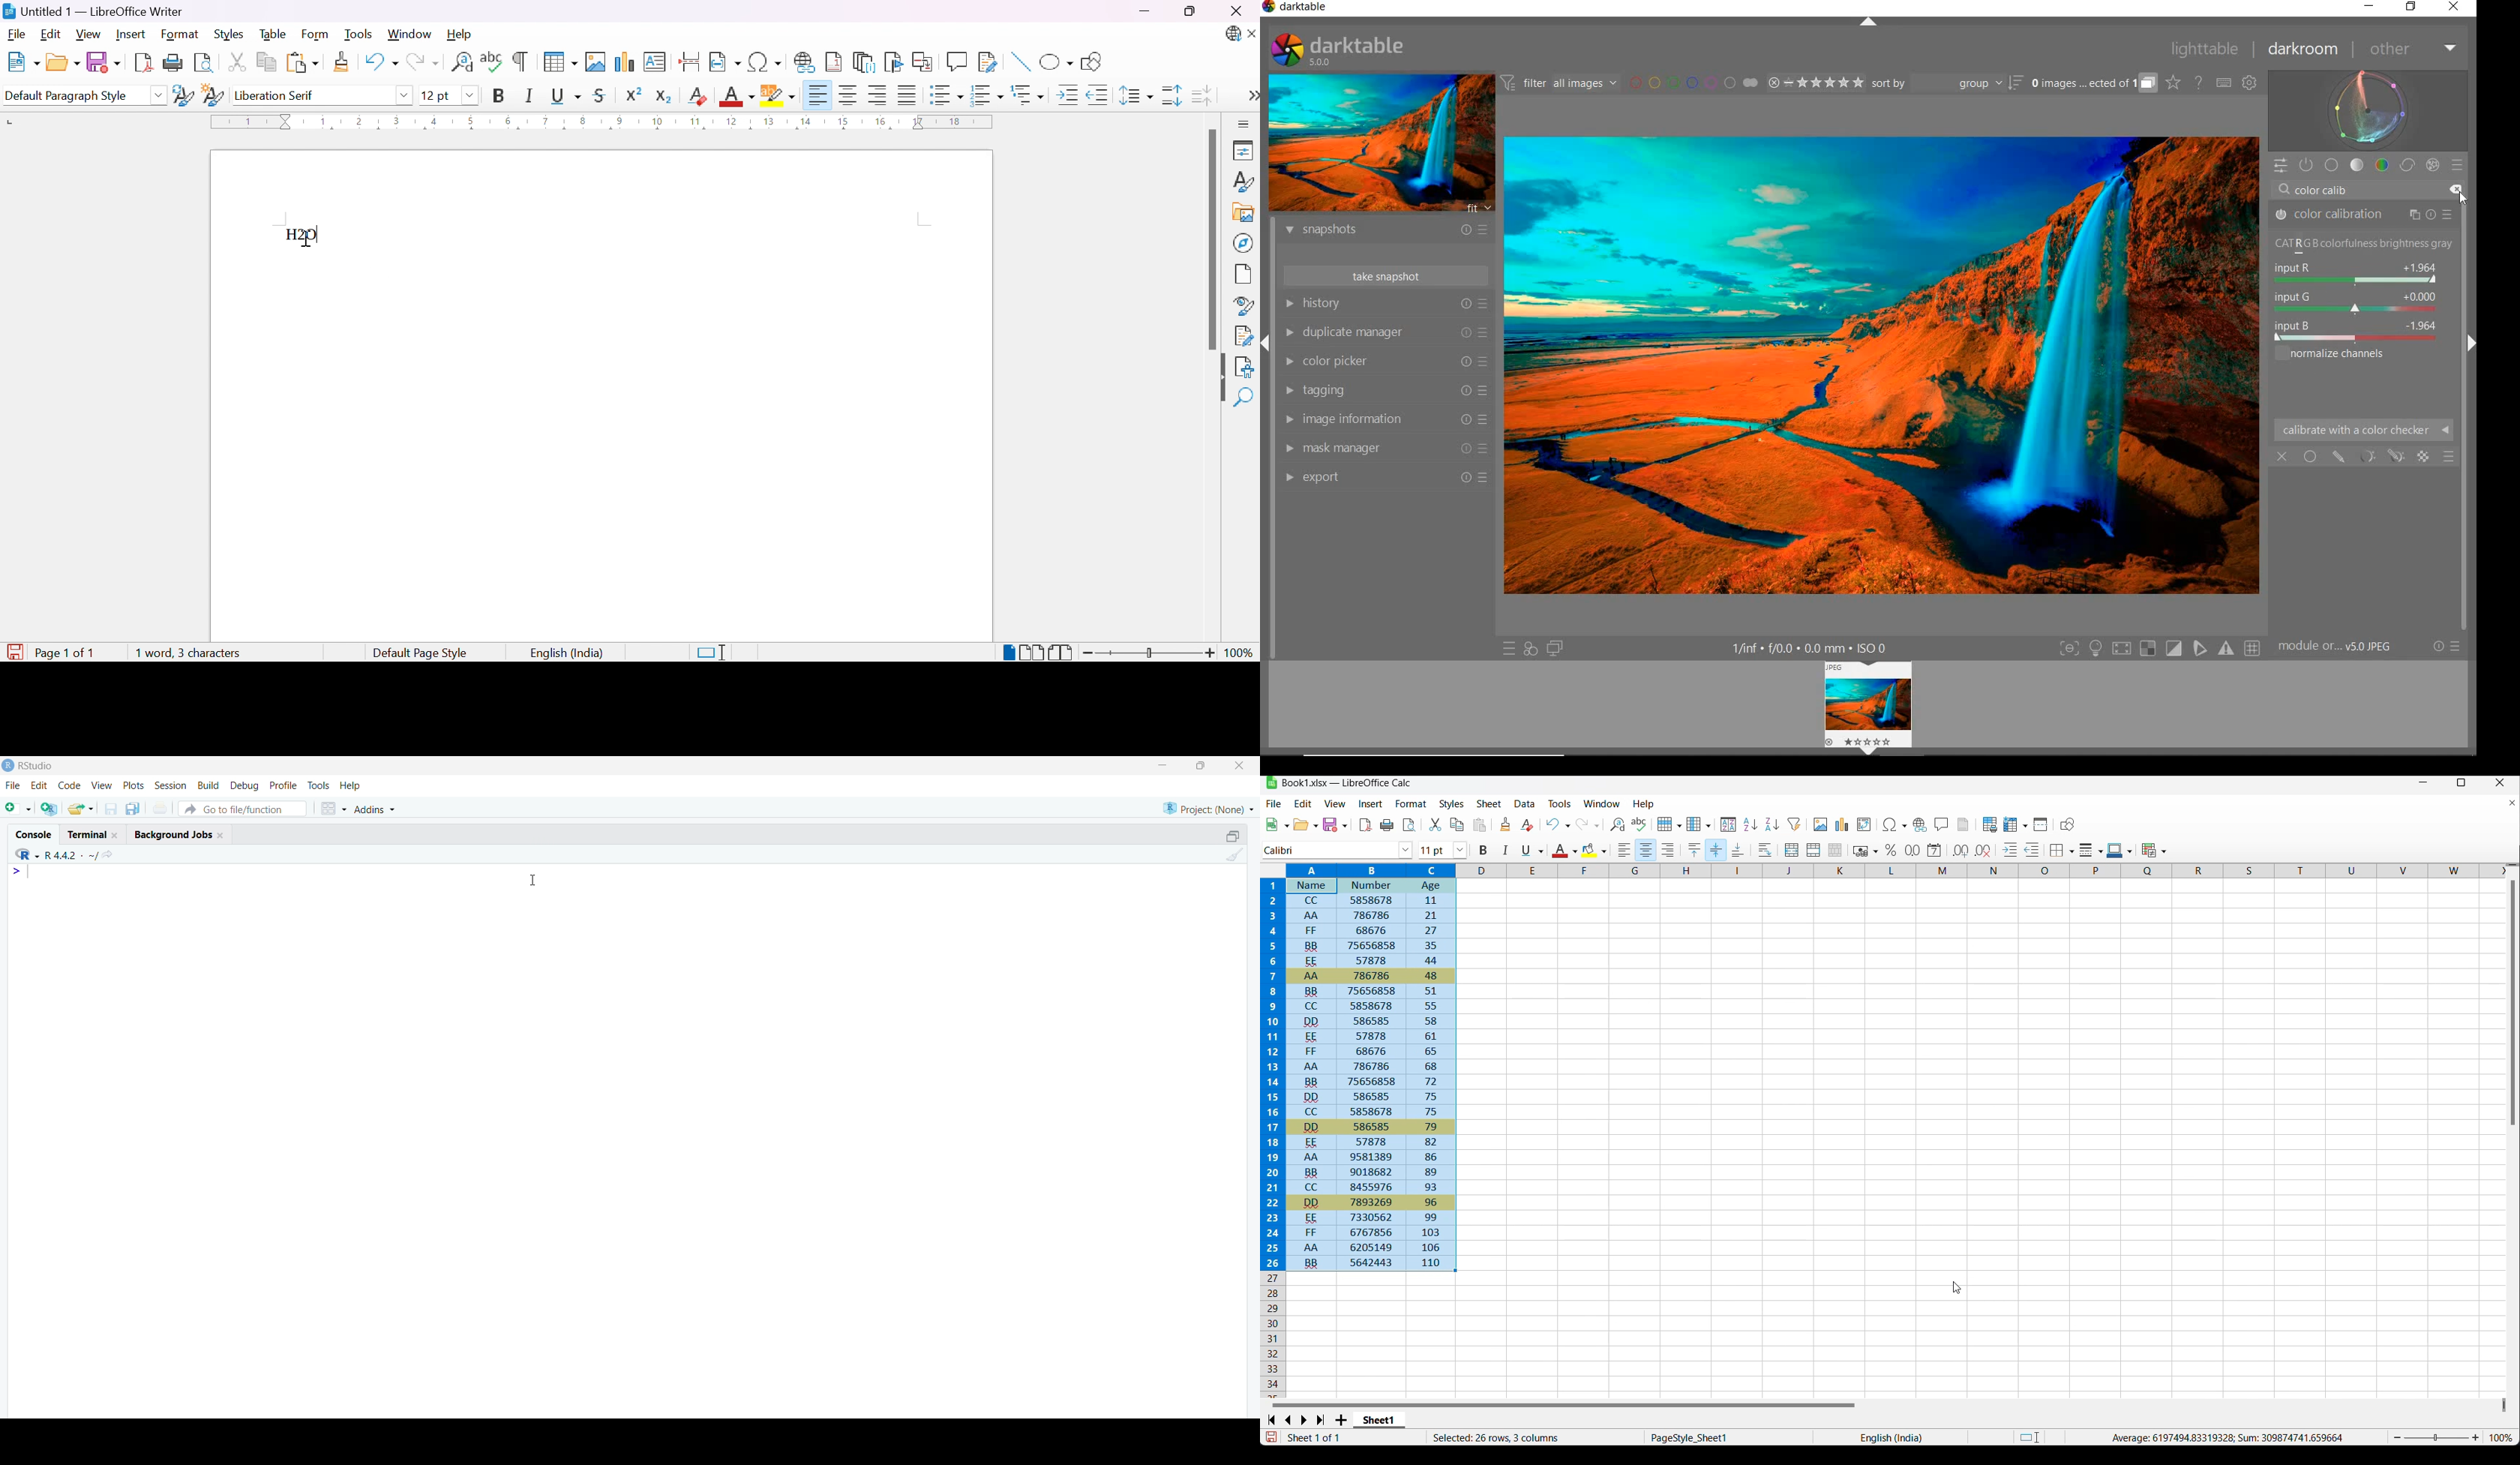  I want to click on code, so click(69, 786).